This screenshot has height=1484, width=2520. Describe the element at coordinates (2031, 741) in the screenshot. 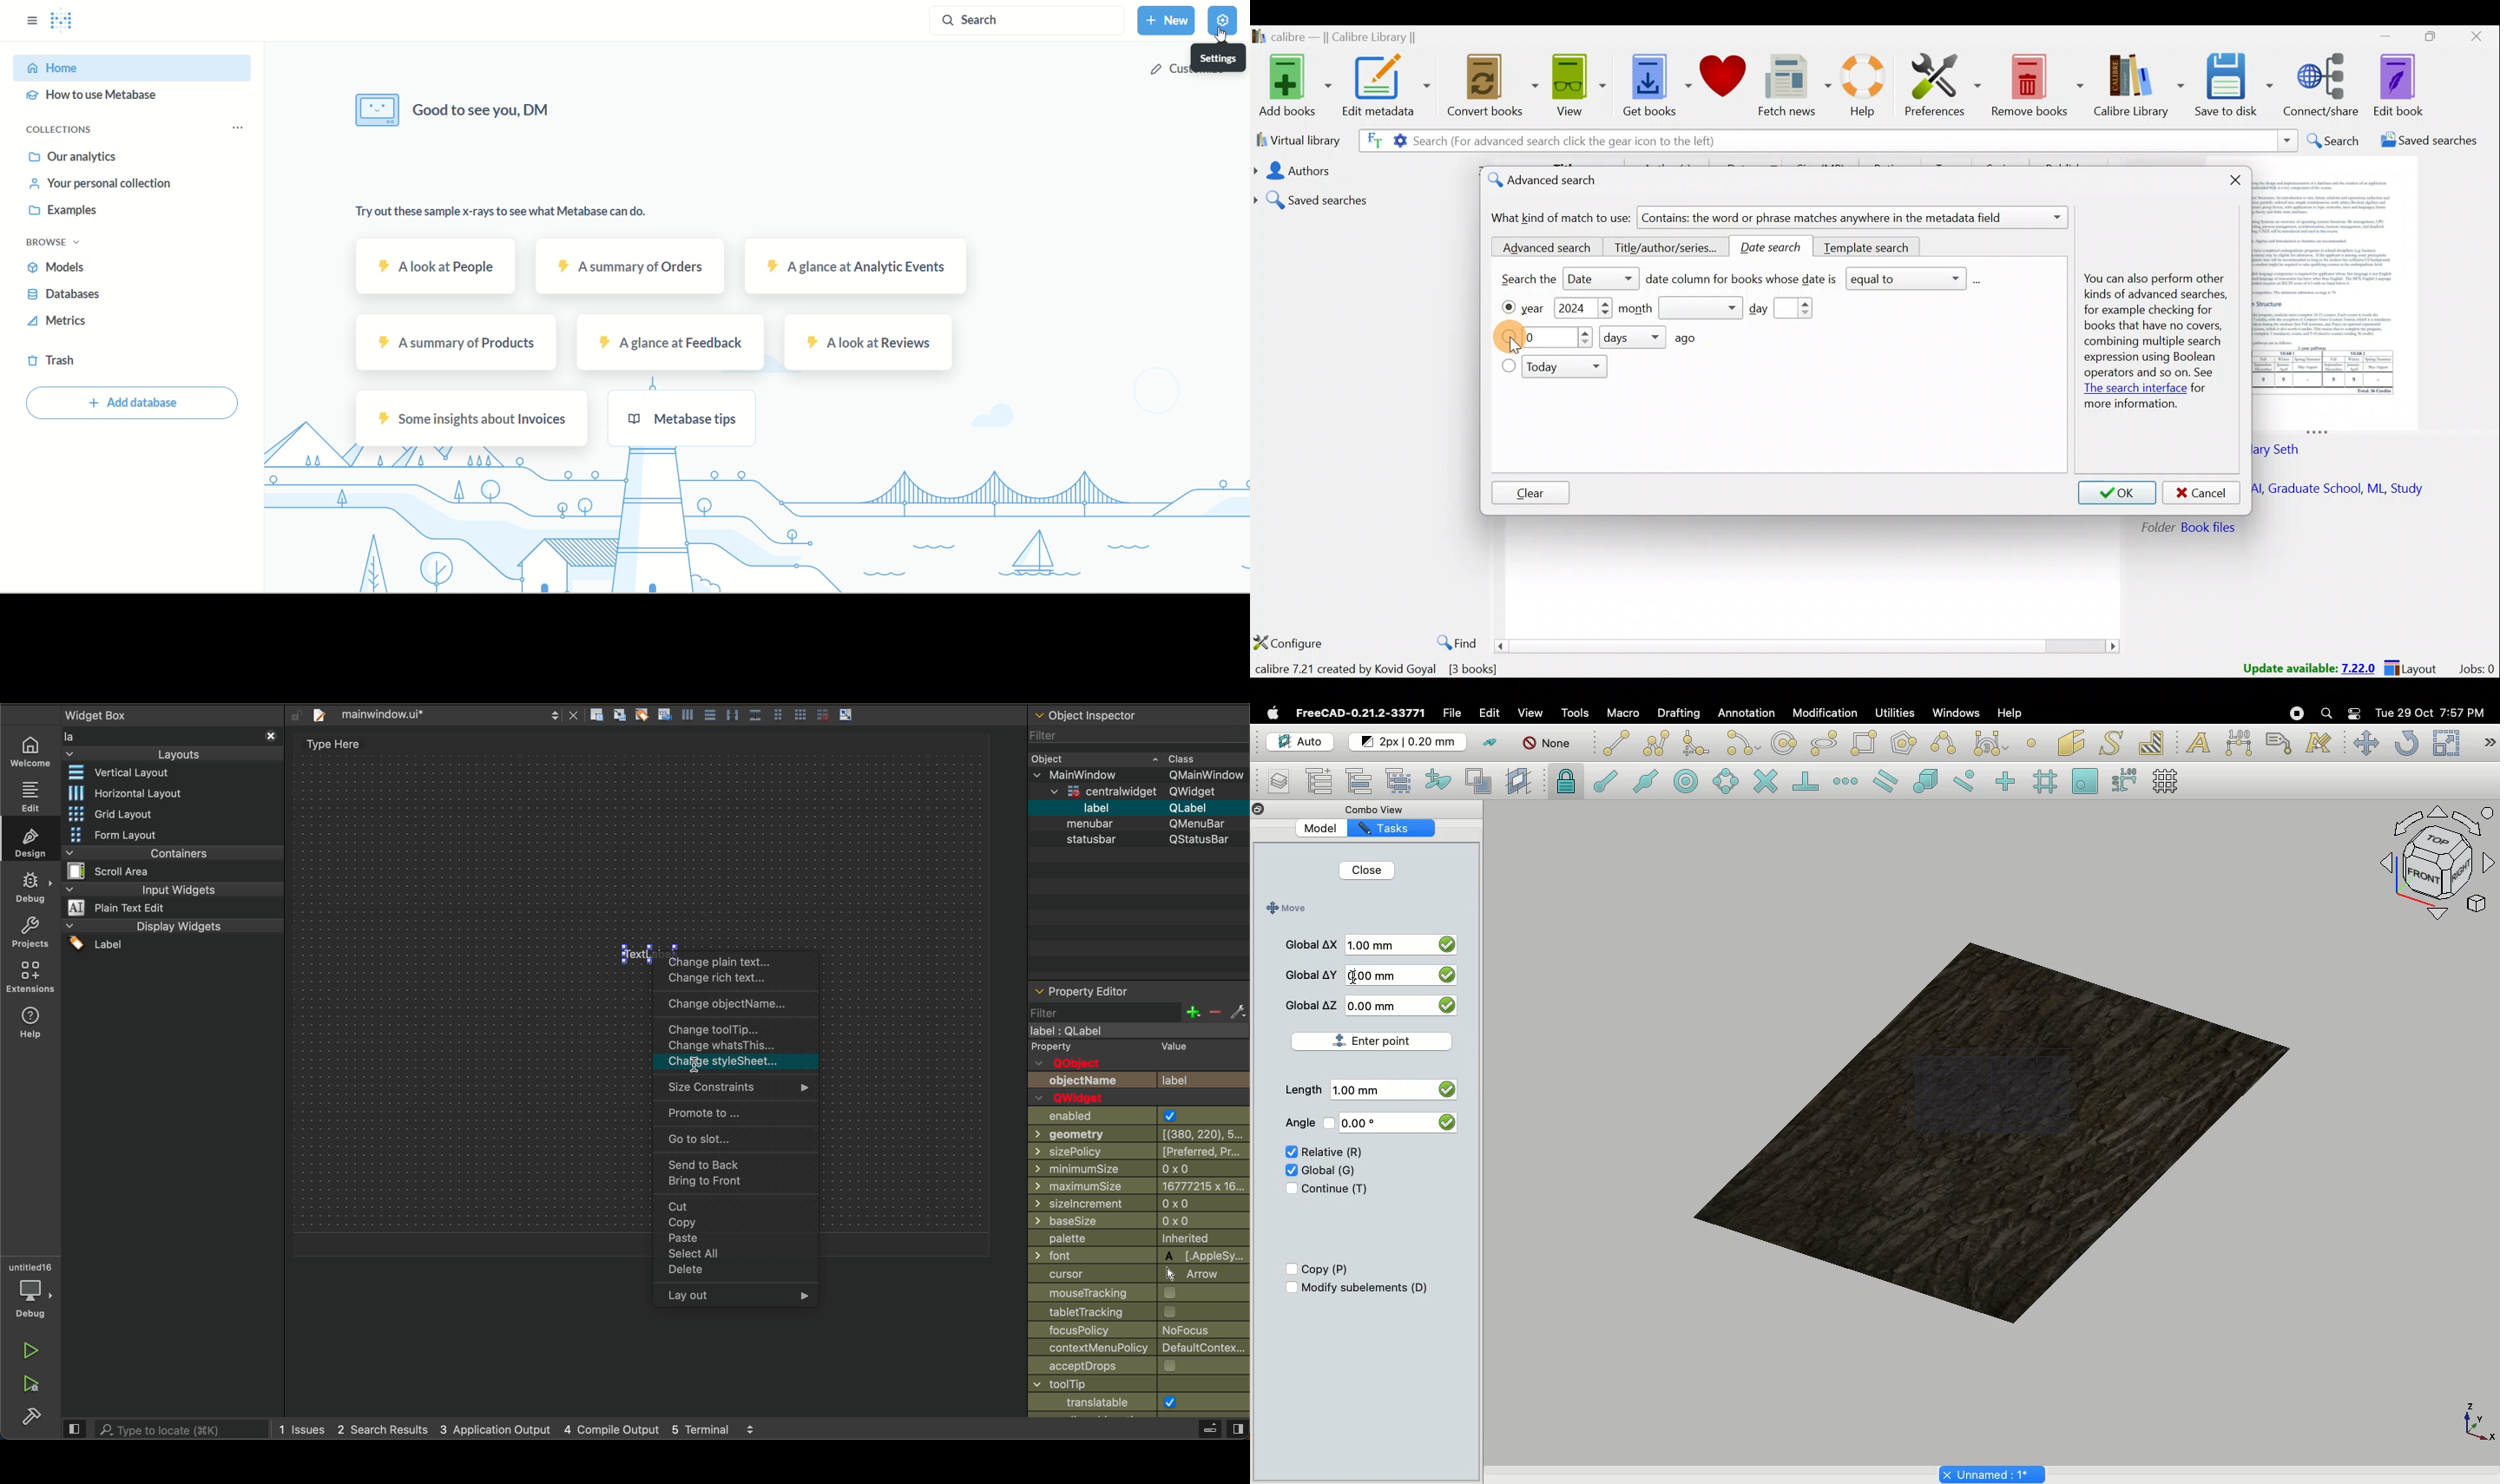

I see `Point` at that location.